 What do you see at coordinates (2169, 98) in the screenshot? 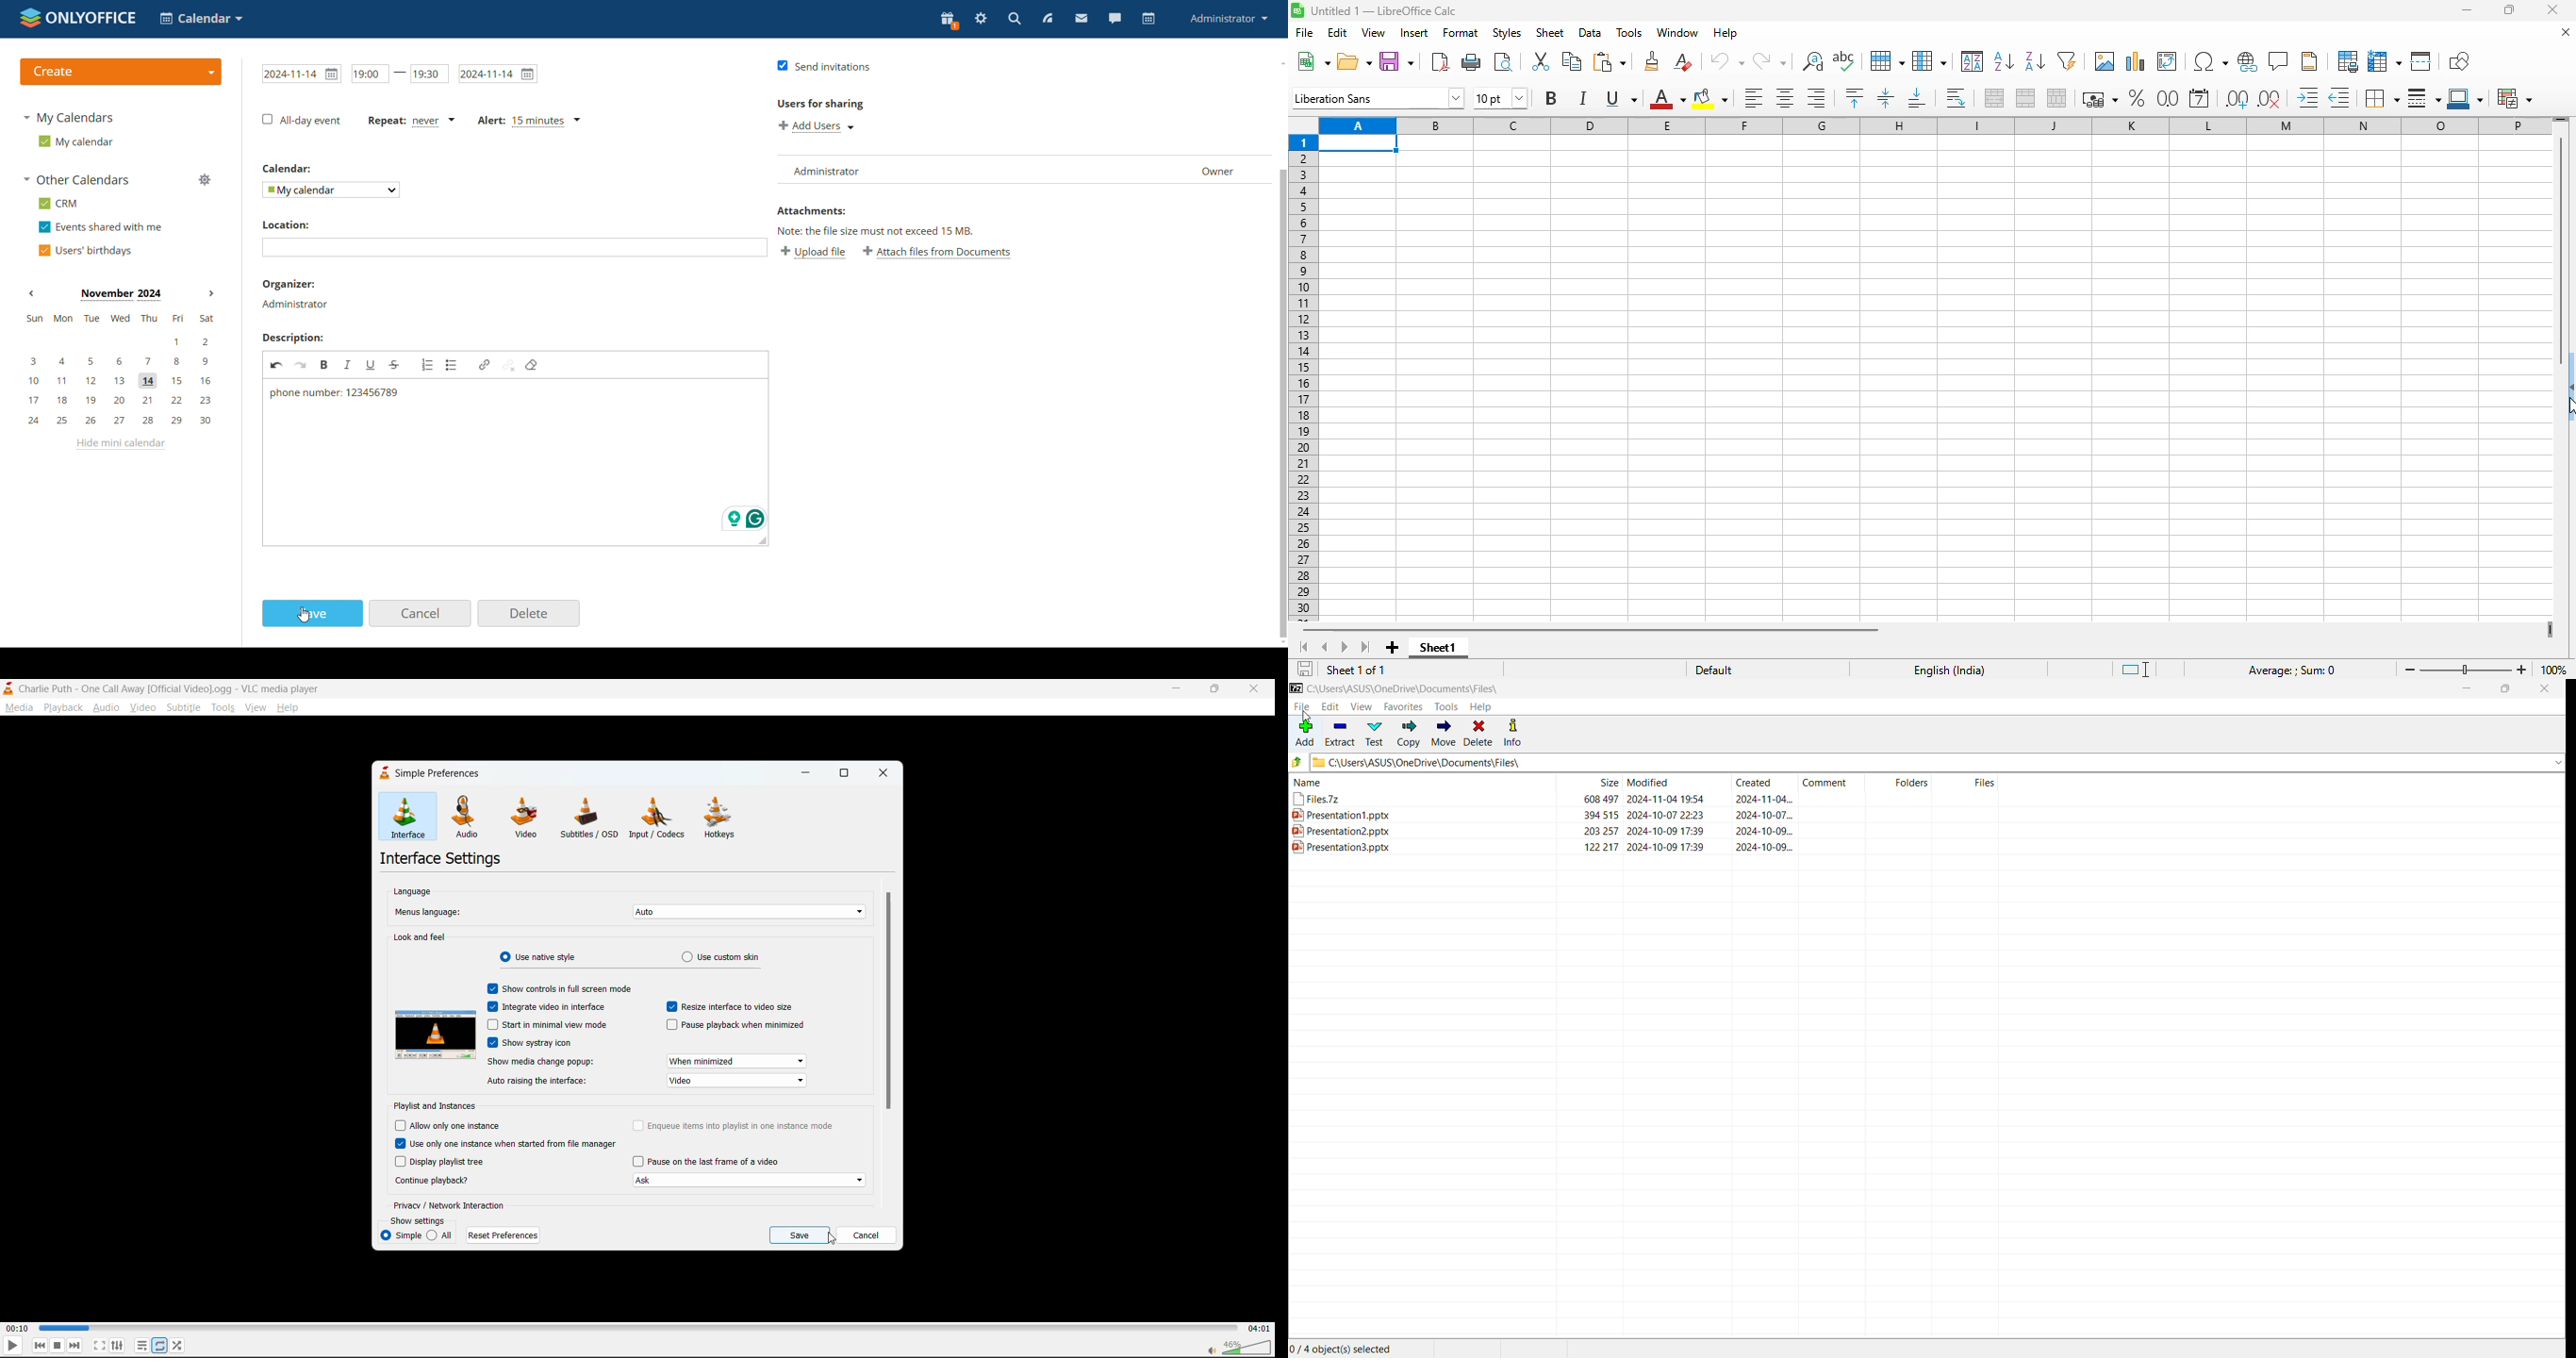
I see `format as number` at bounding box center [2169, 98].